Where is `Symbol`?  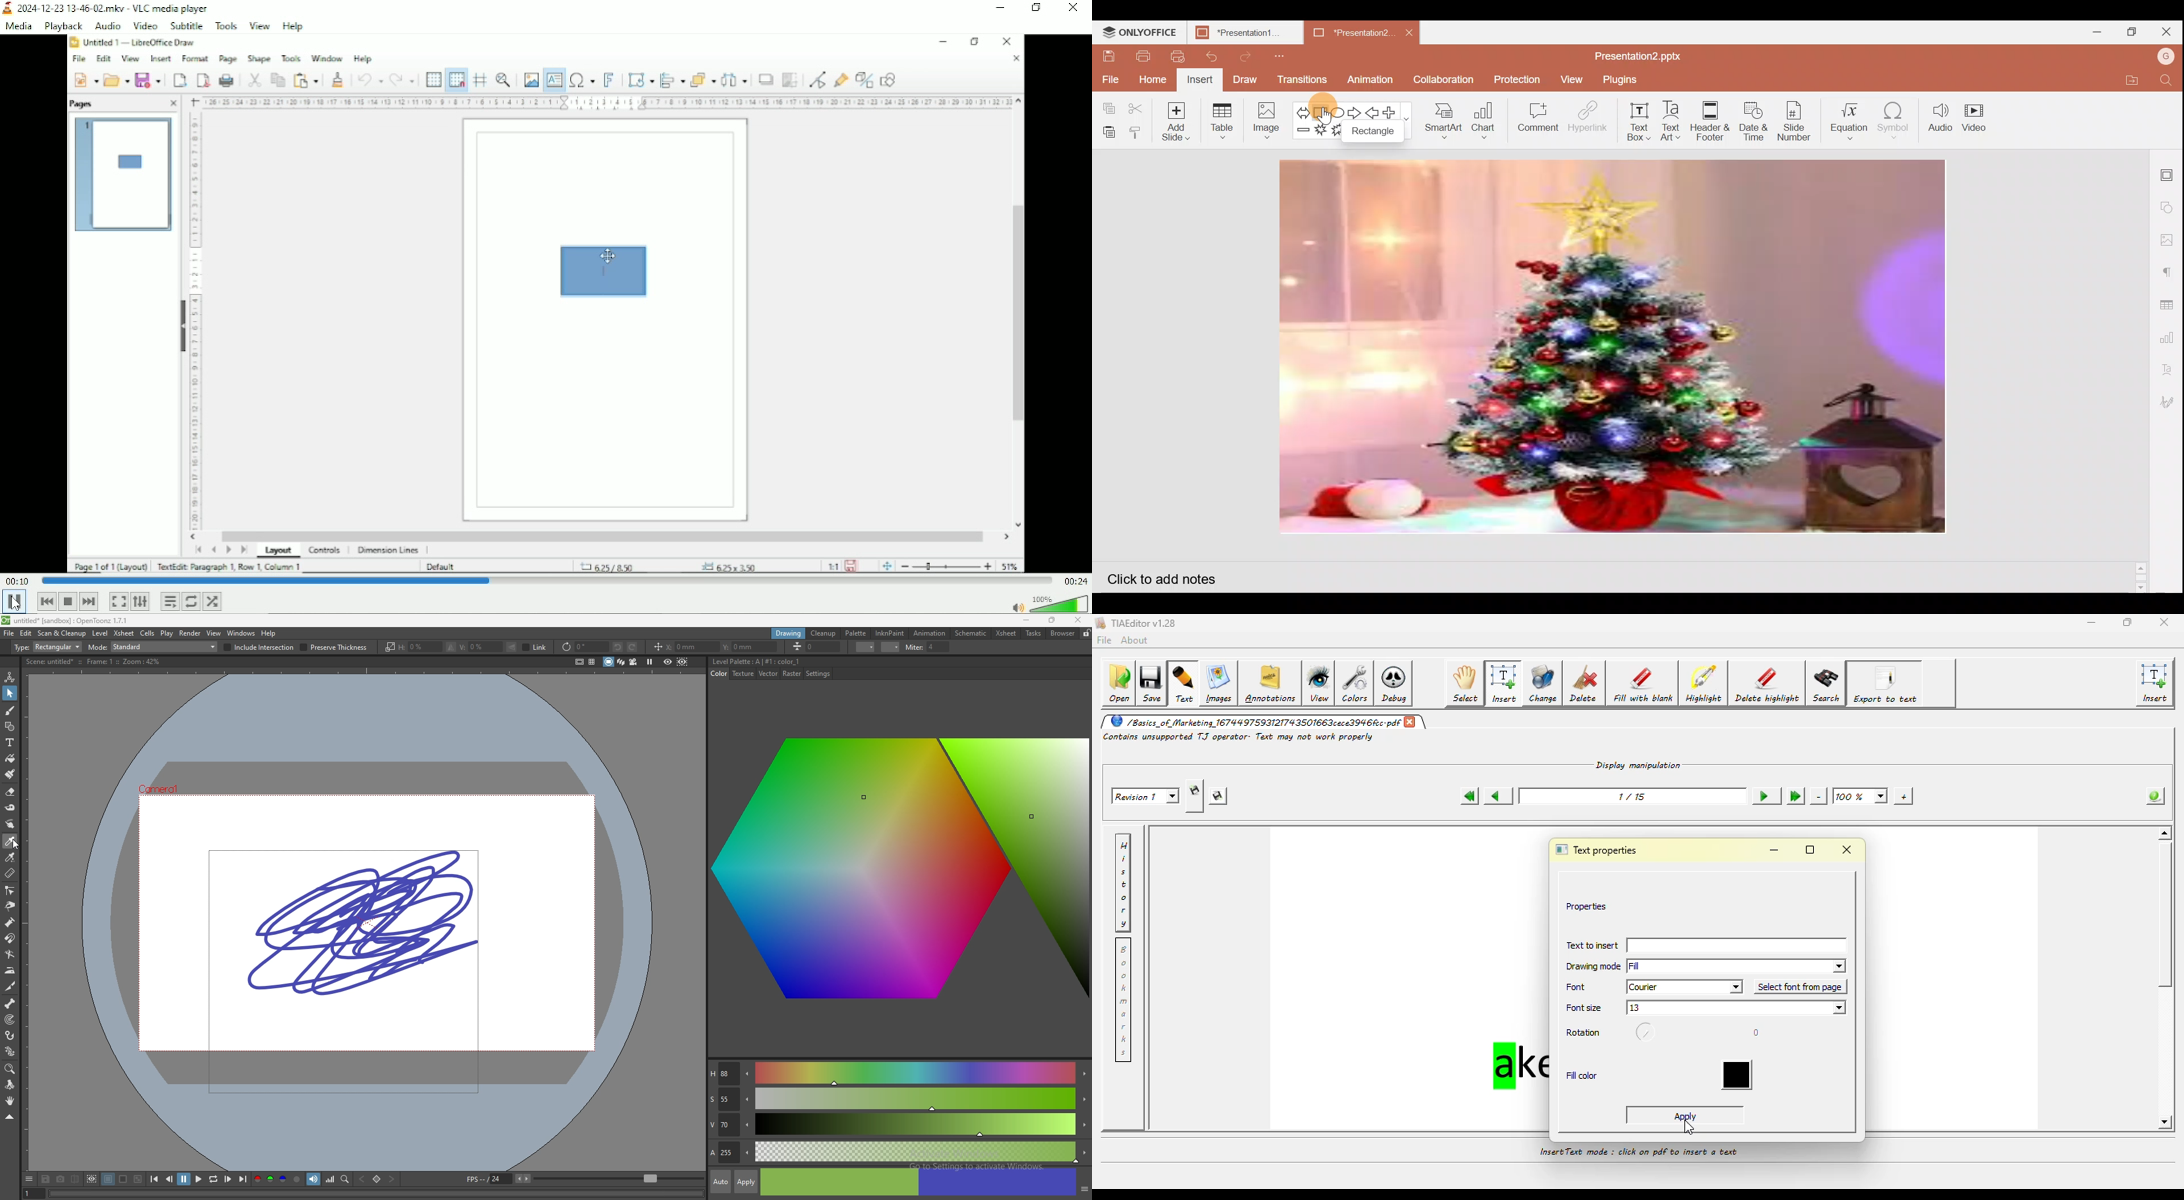 Symbol is located at coordinates (1898, 120).